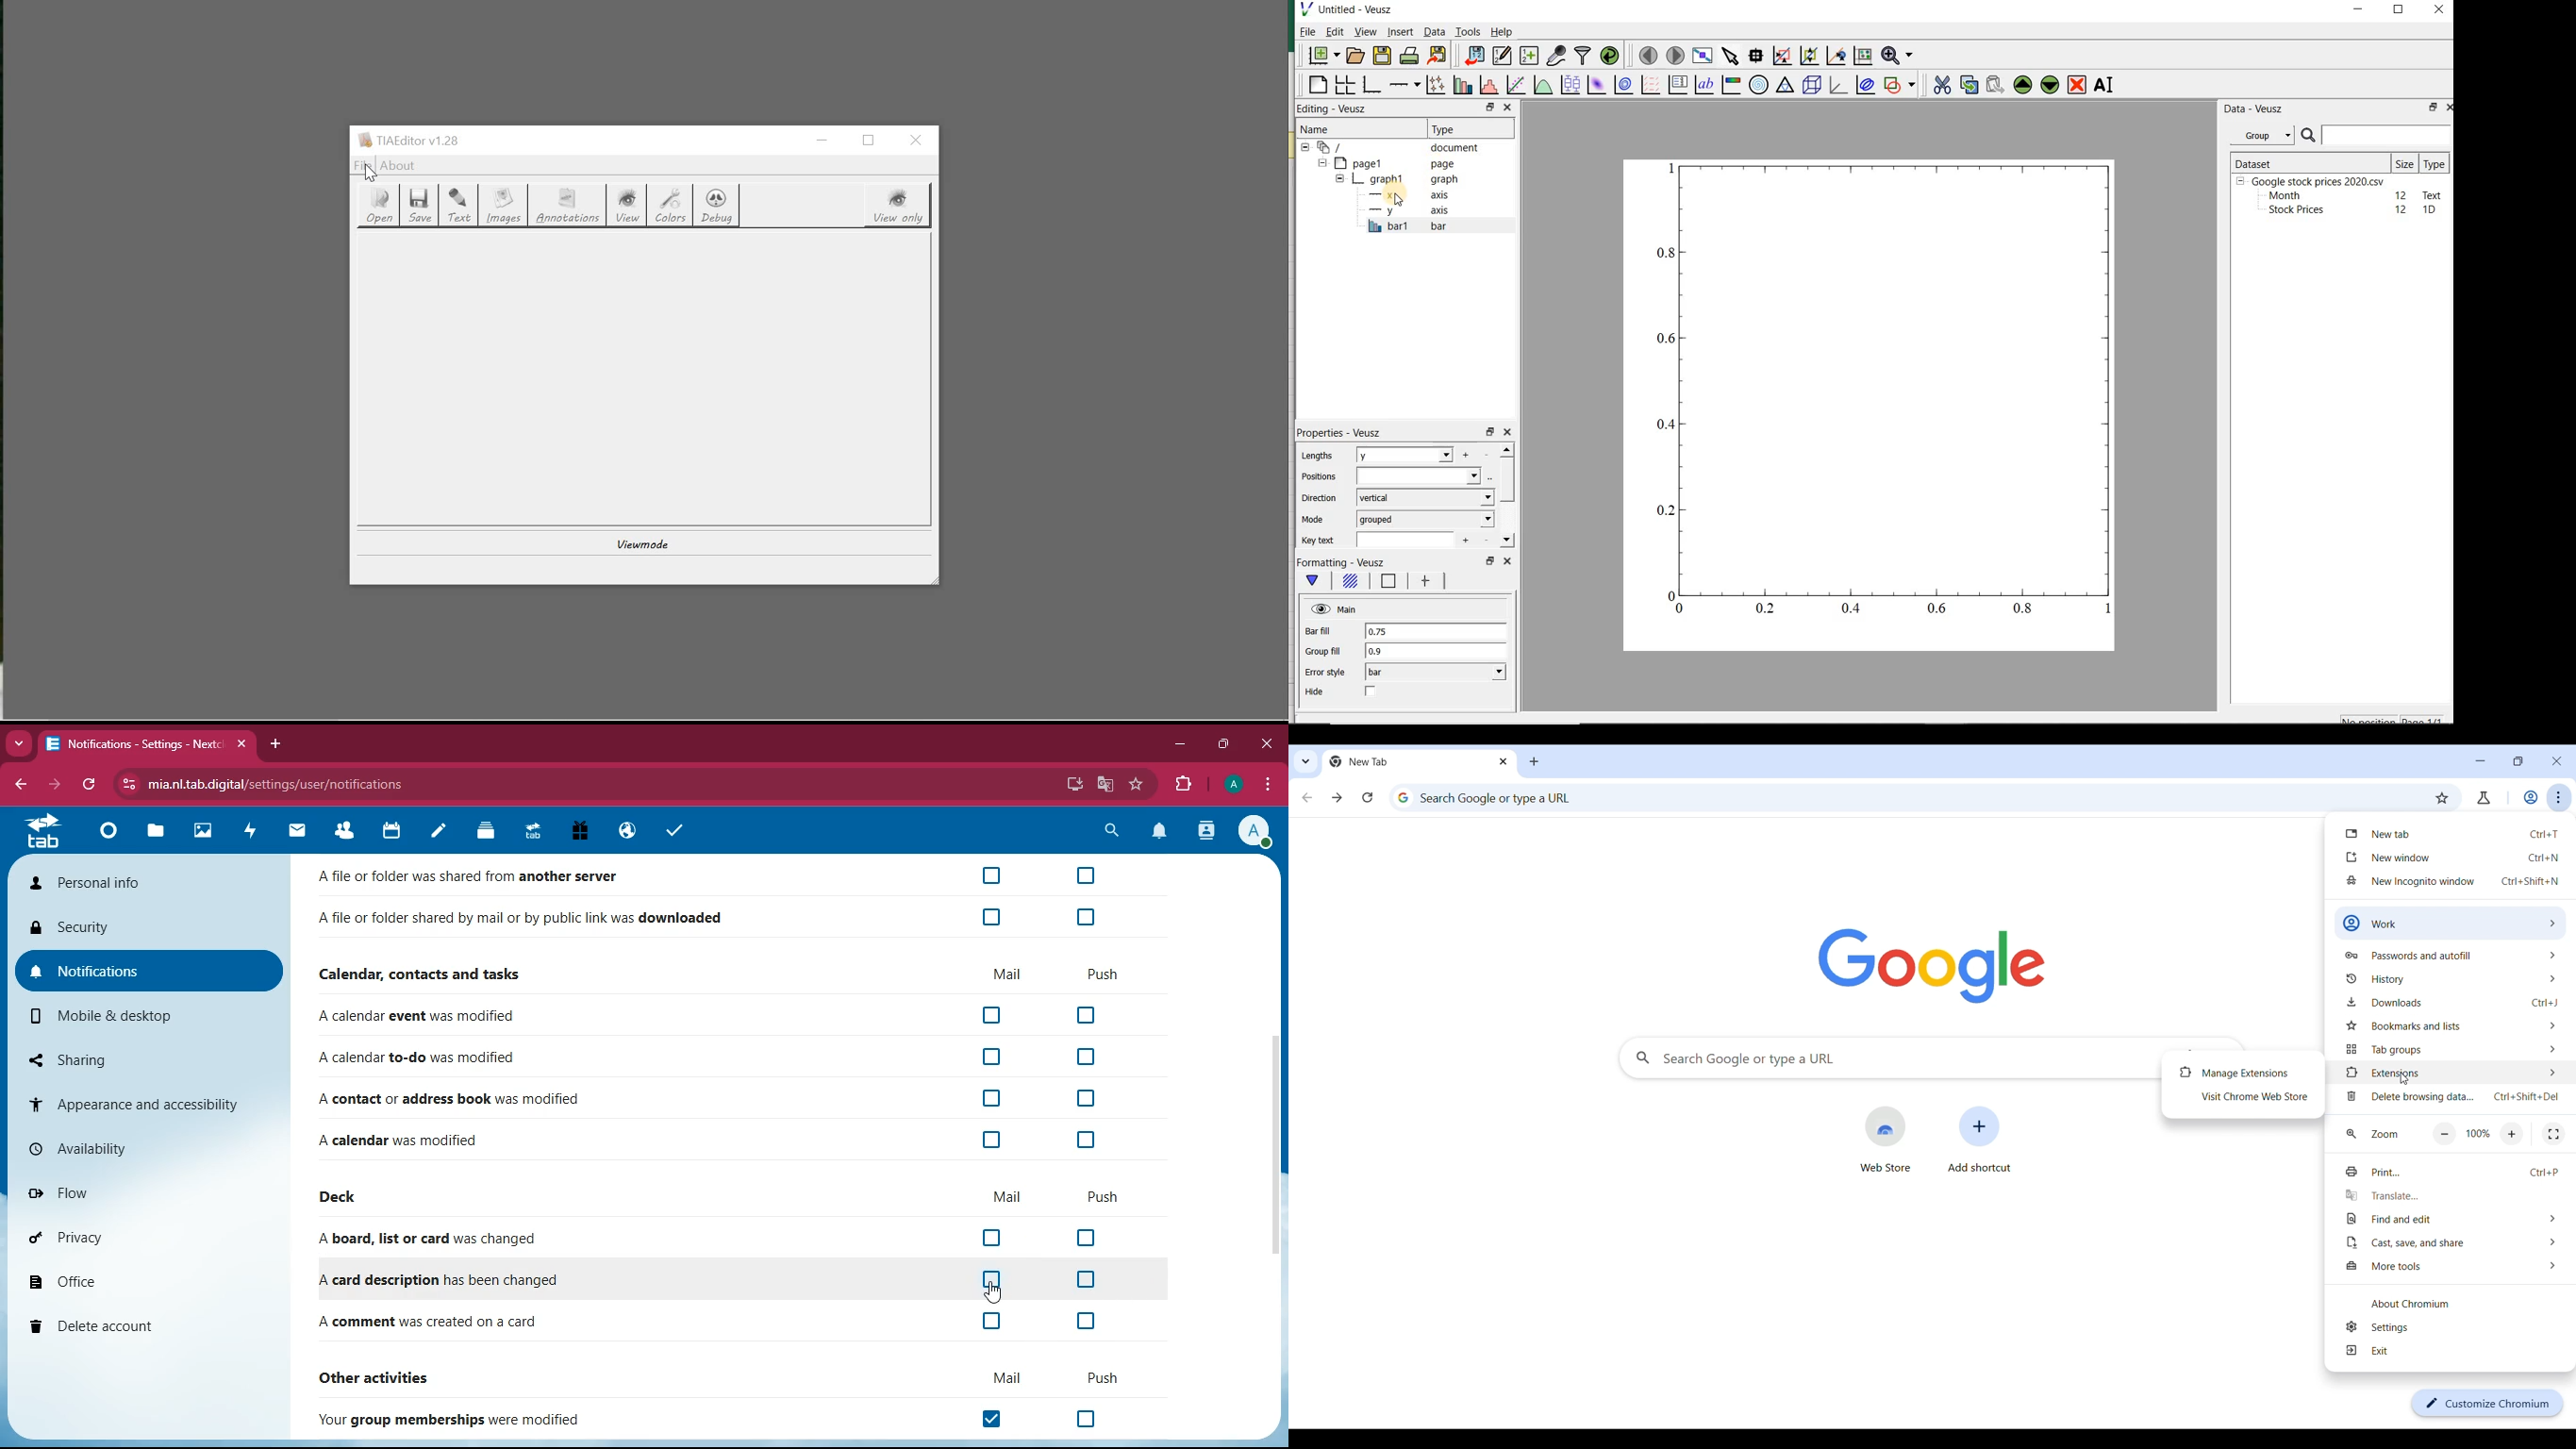  Describe the element at coordinates (274, 743) in the screenshot. I see `add tab` at that location.